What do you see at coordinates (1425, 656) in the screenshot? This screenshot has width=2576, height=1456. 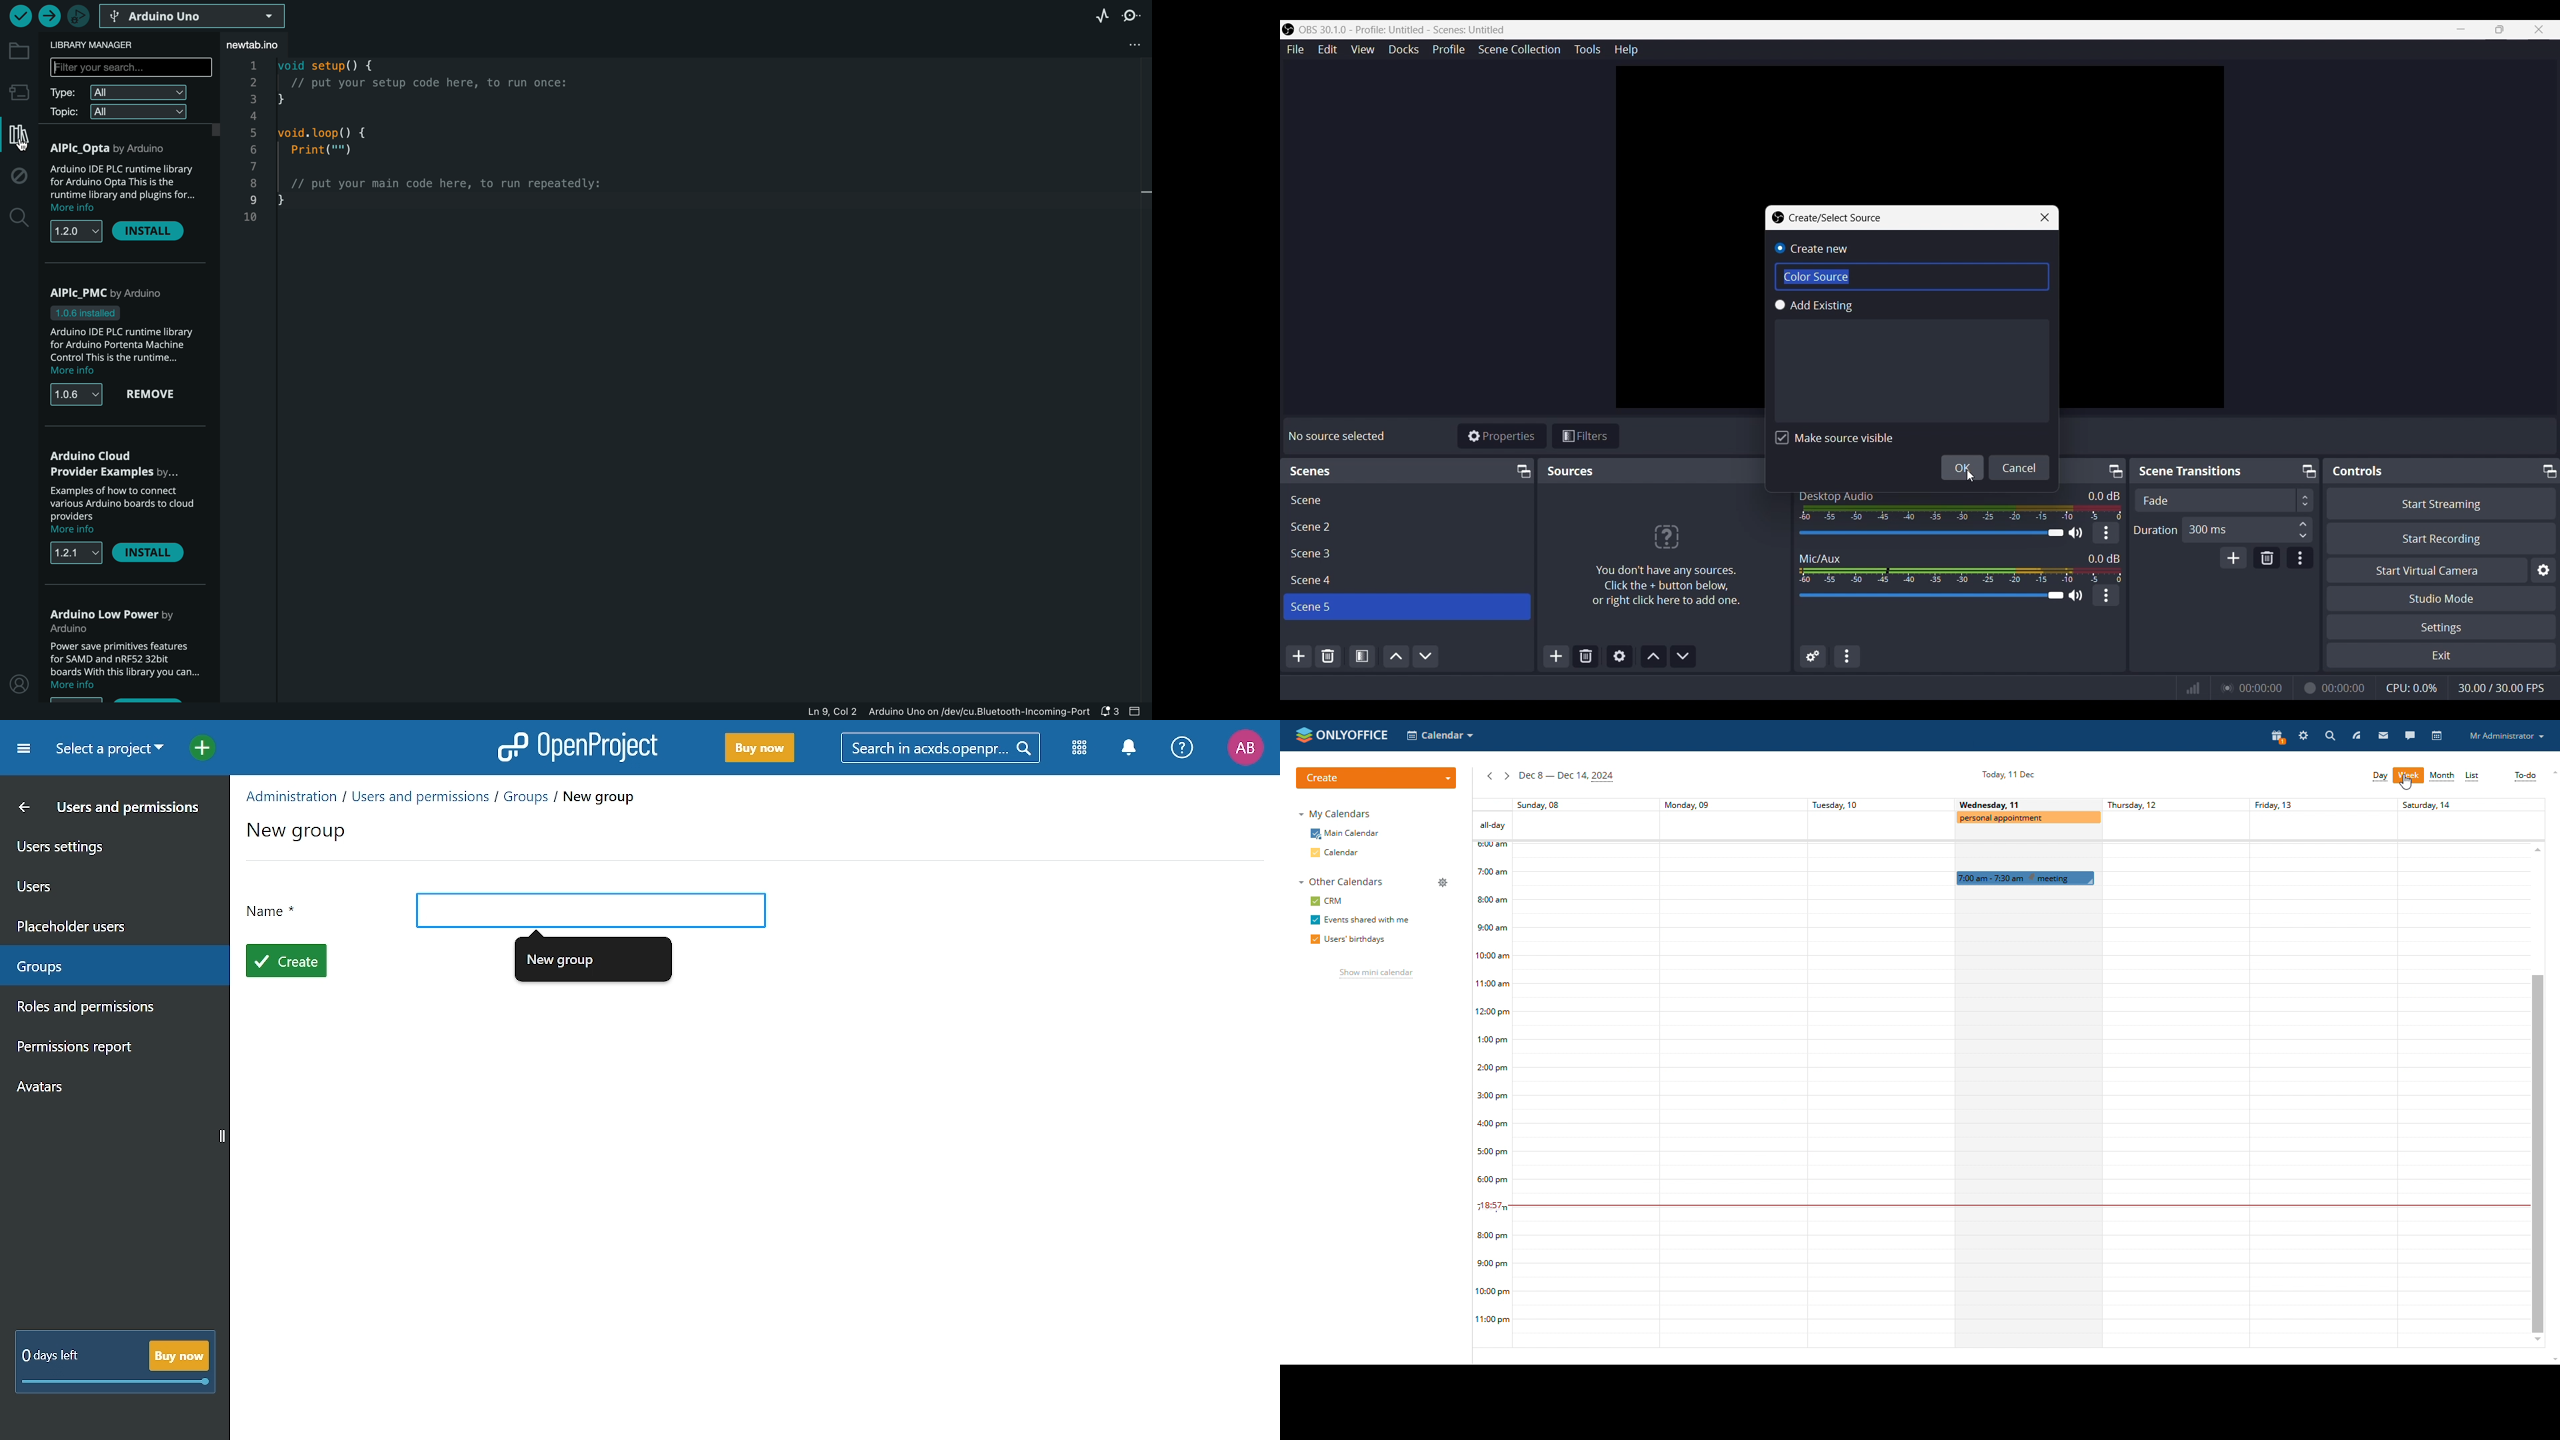 I see `Move Scene Down` at bounding box center [1425, 656].